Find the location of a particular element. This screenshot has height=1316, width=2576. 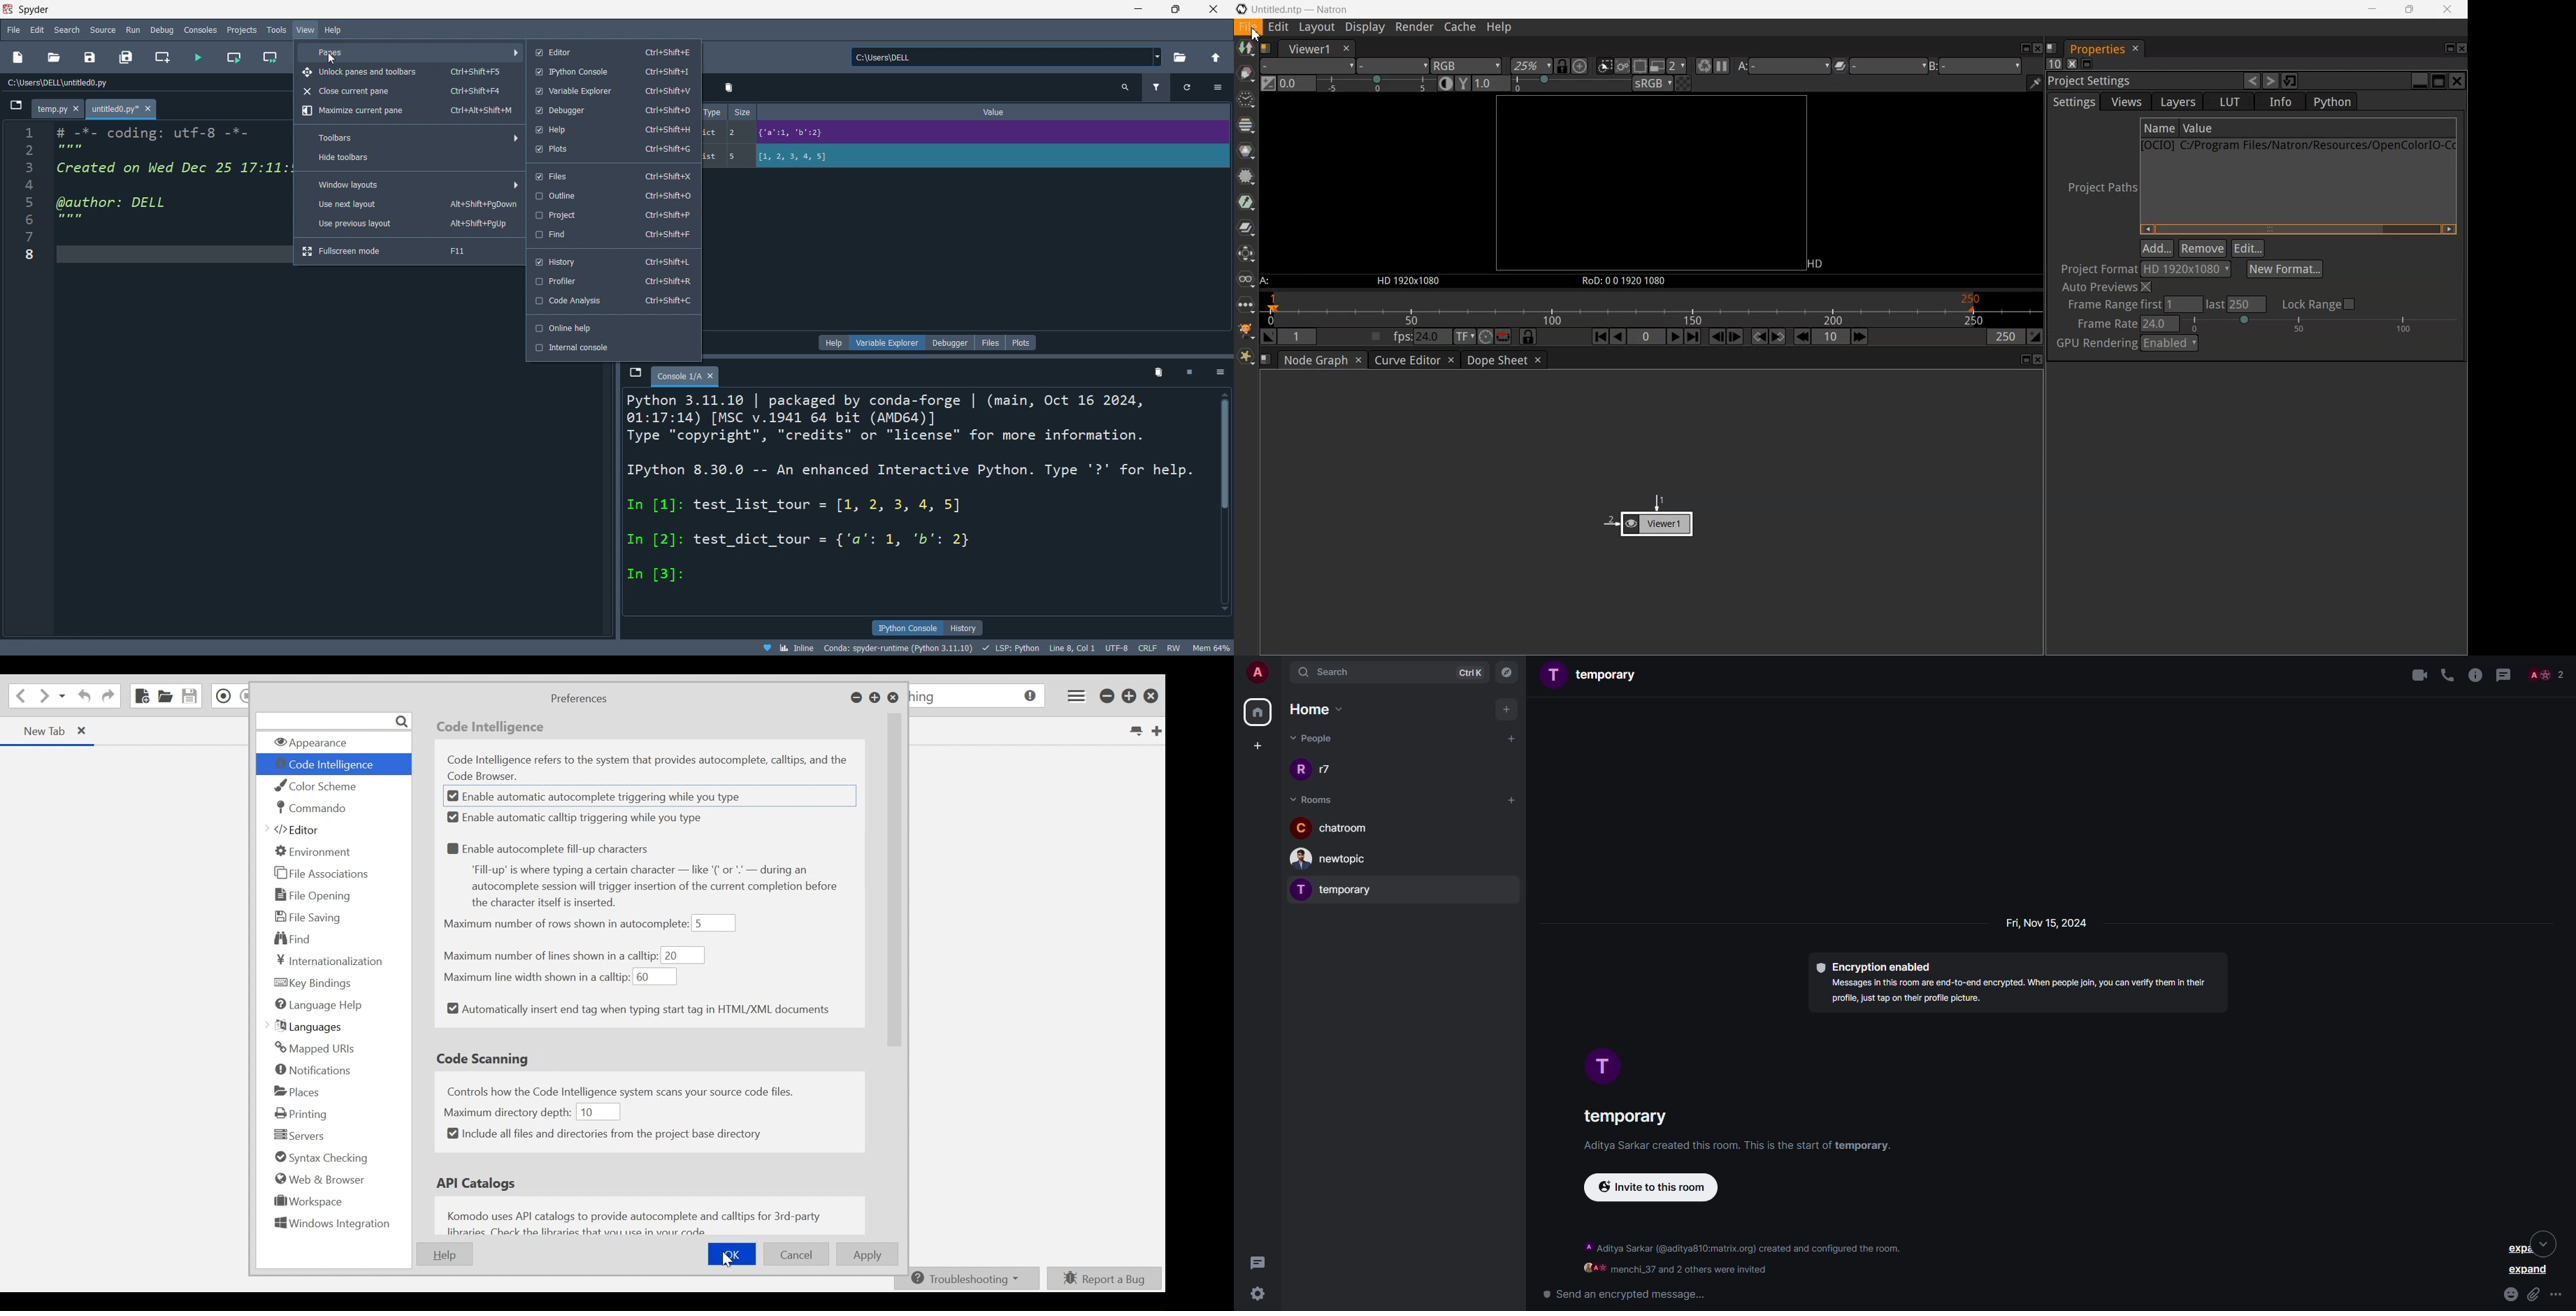

find is located at coordinates (613, 235).